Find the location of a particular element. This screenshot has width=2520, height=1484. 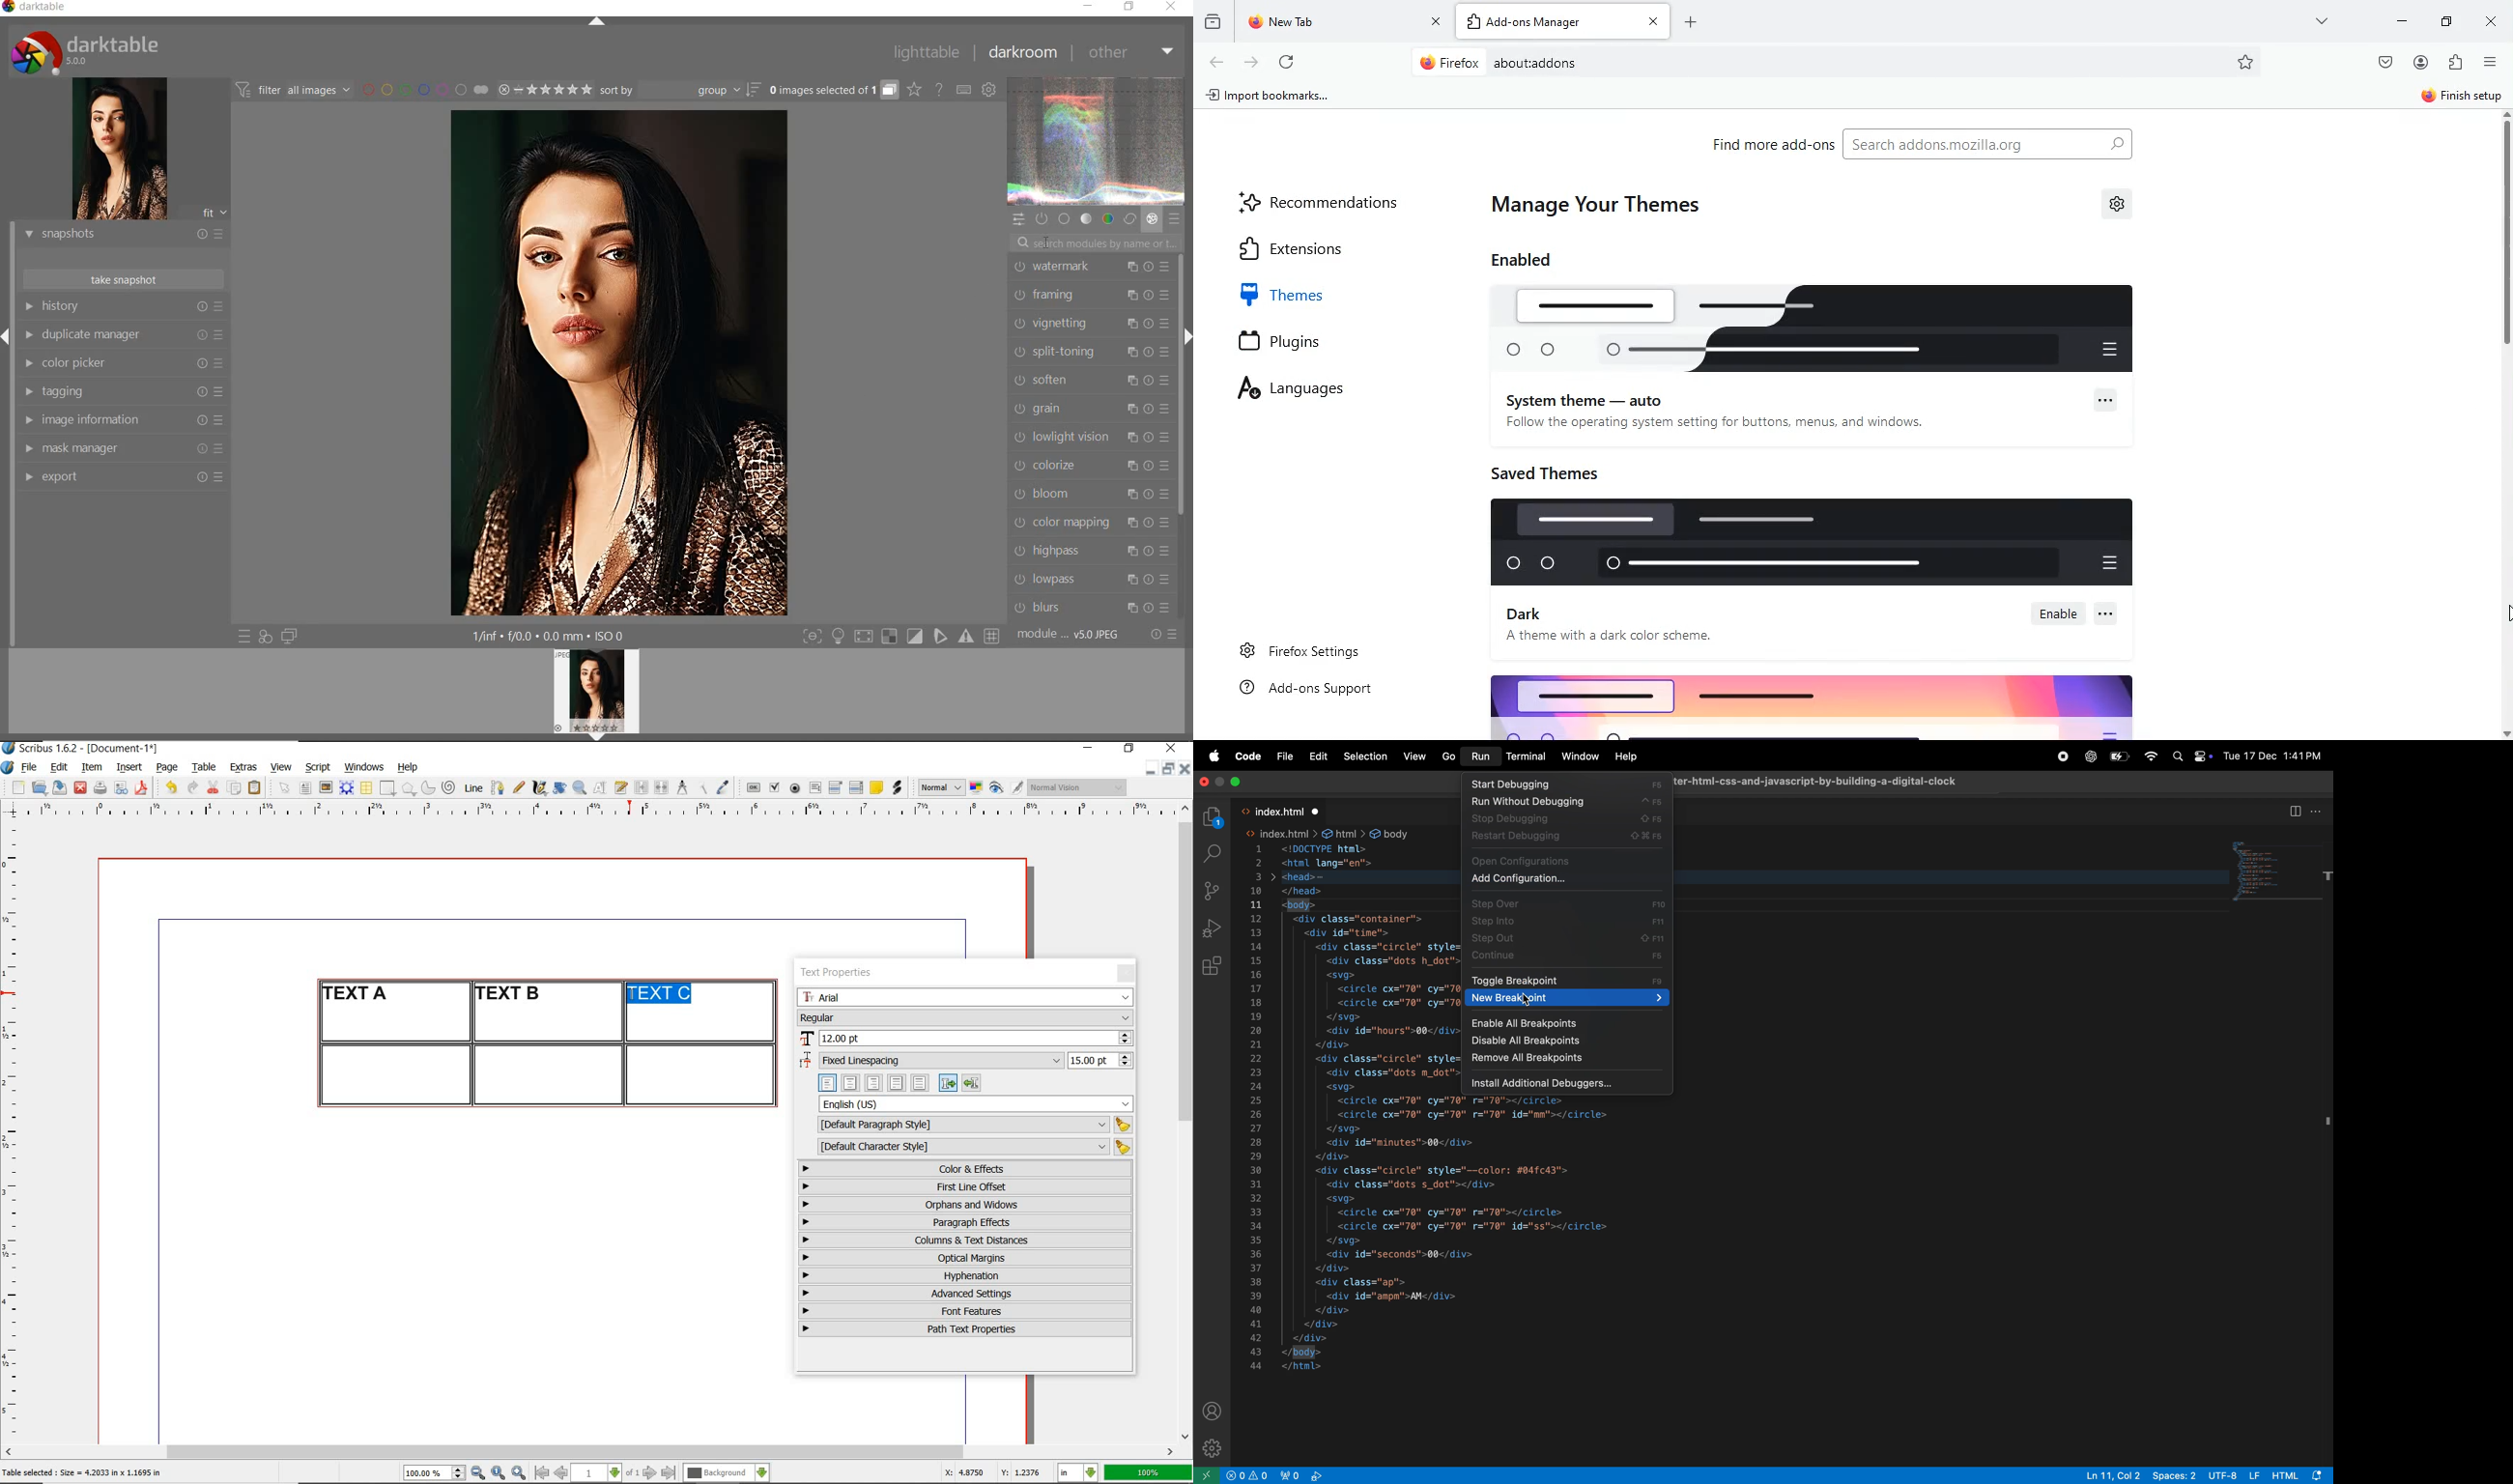

Bezier curve is located at coordinates (497, 787).